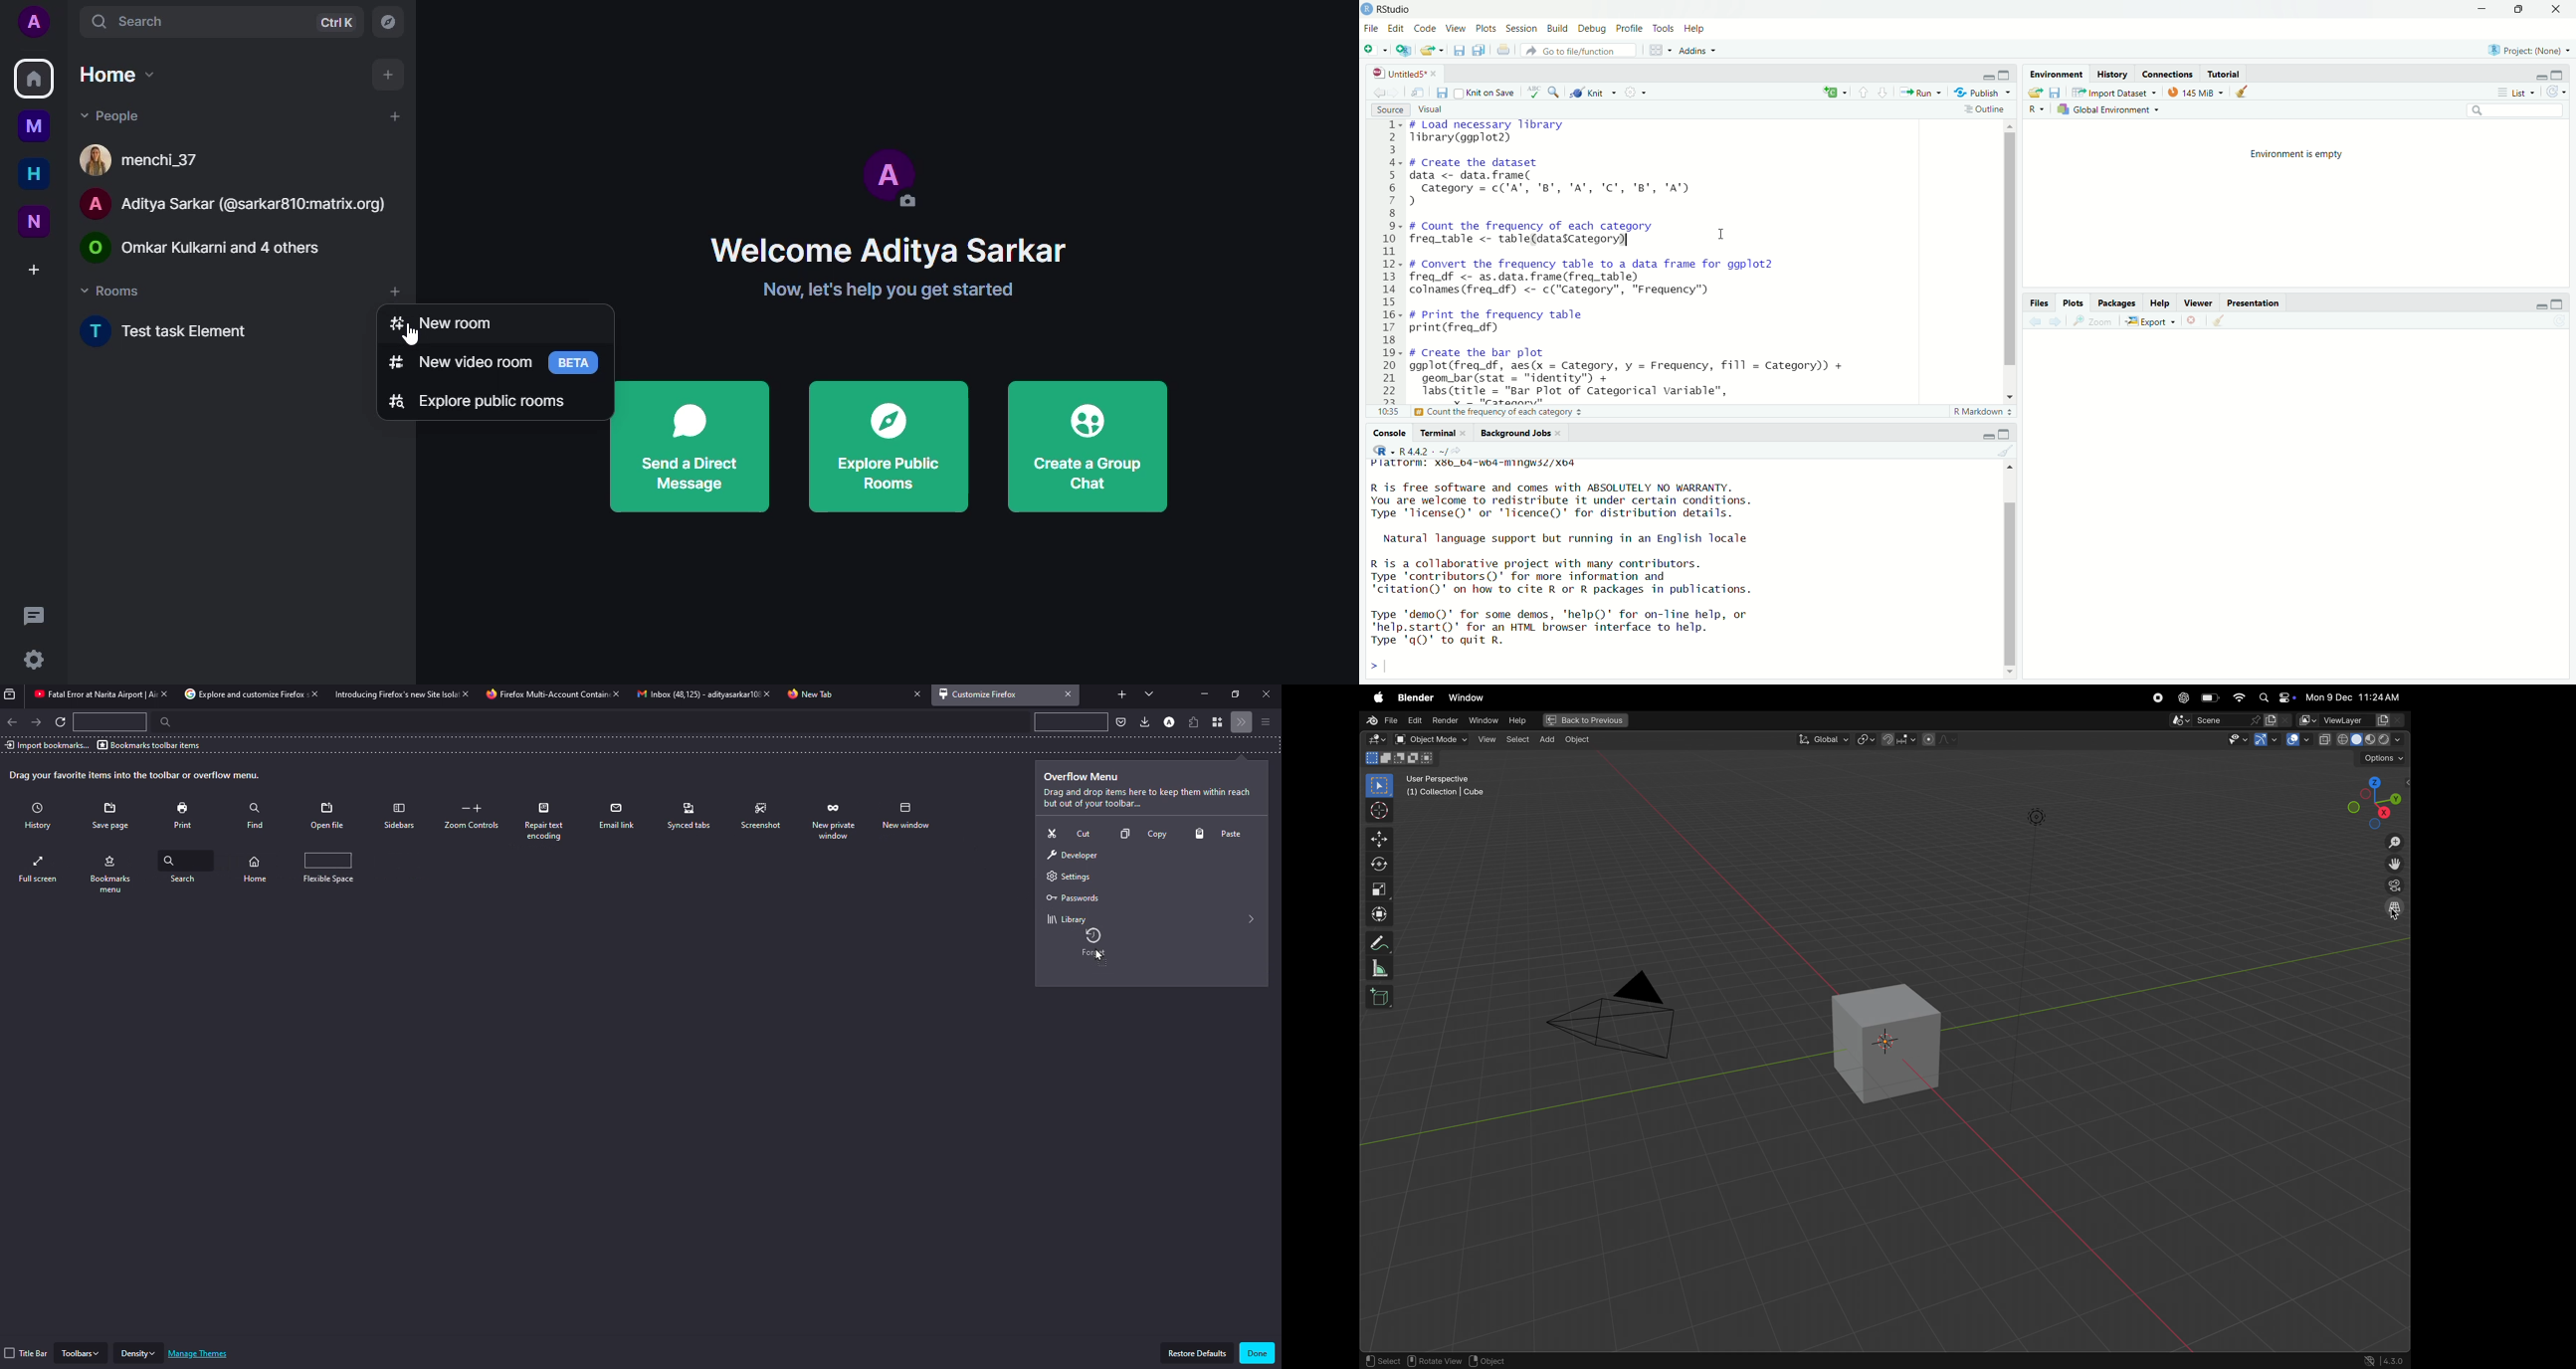 This screenshot has height=1372, width=2576. What do you see at coordinates (392, 114) in the screenshot?
I see `add` at bounding box center [392, 114].